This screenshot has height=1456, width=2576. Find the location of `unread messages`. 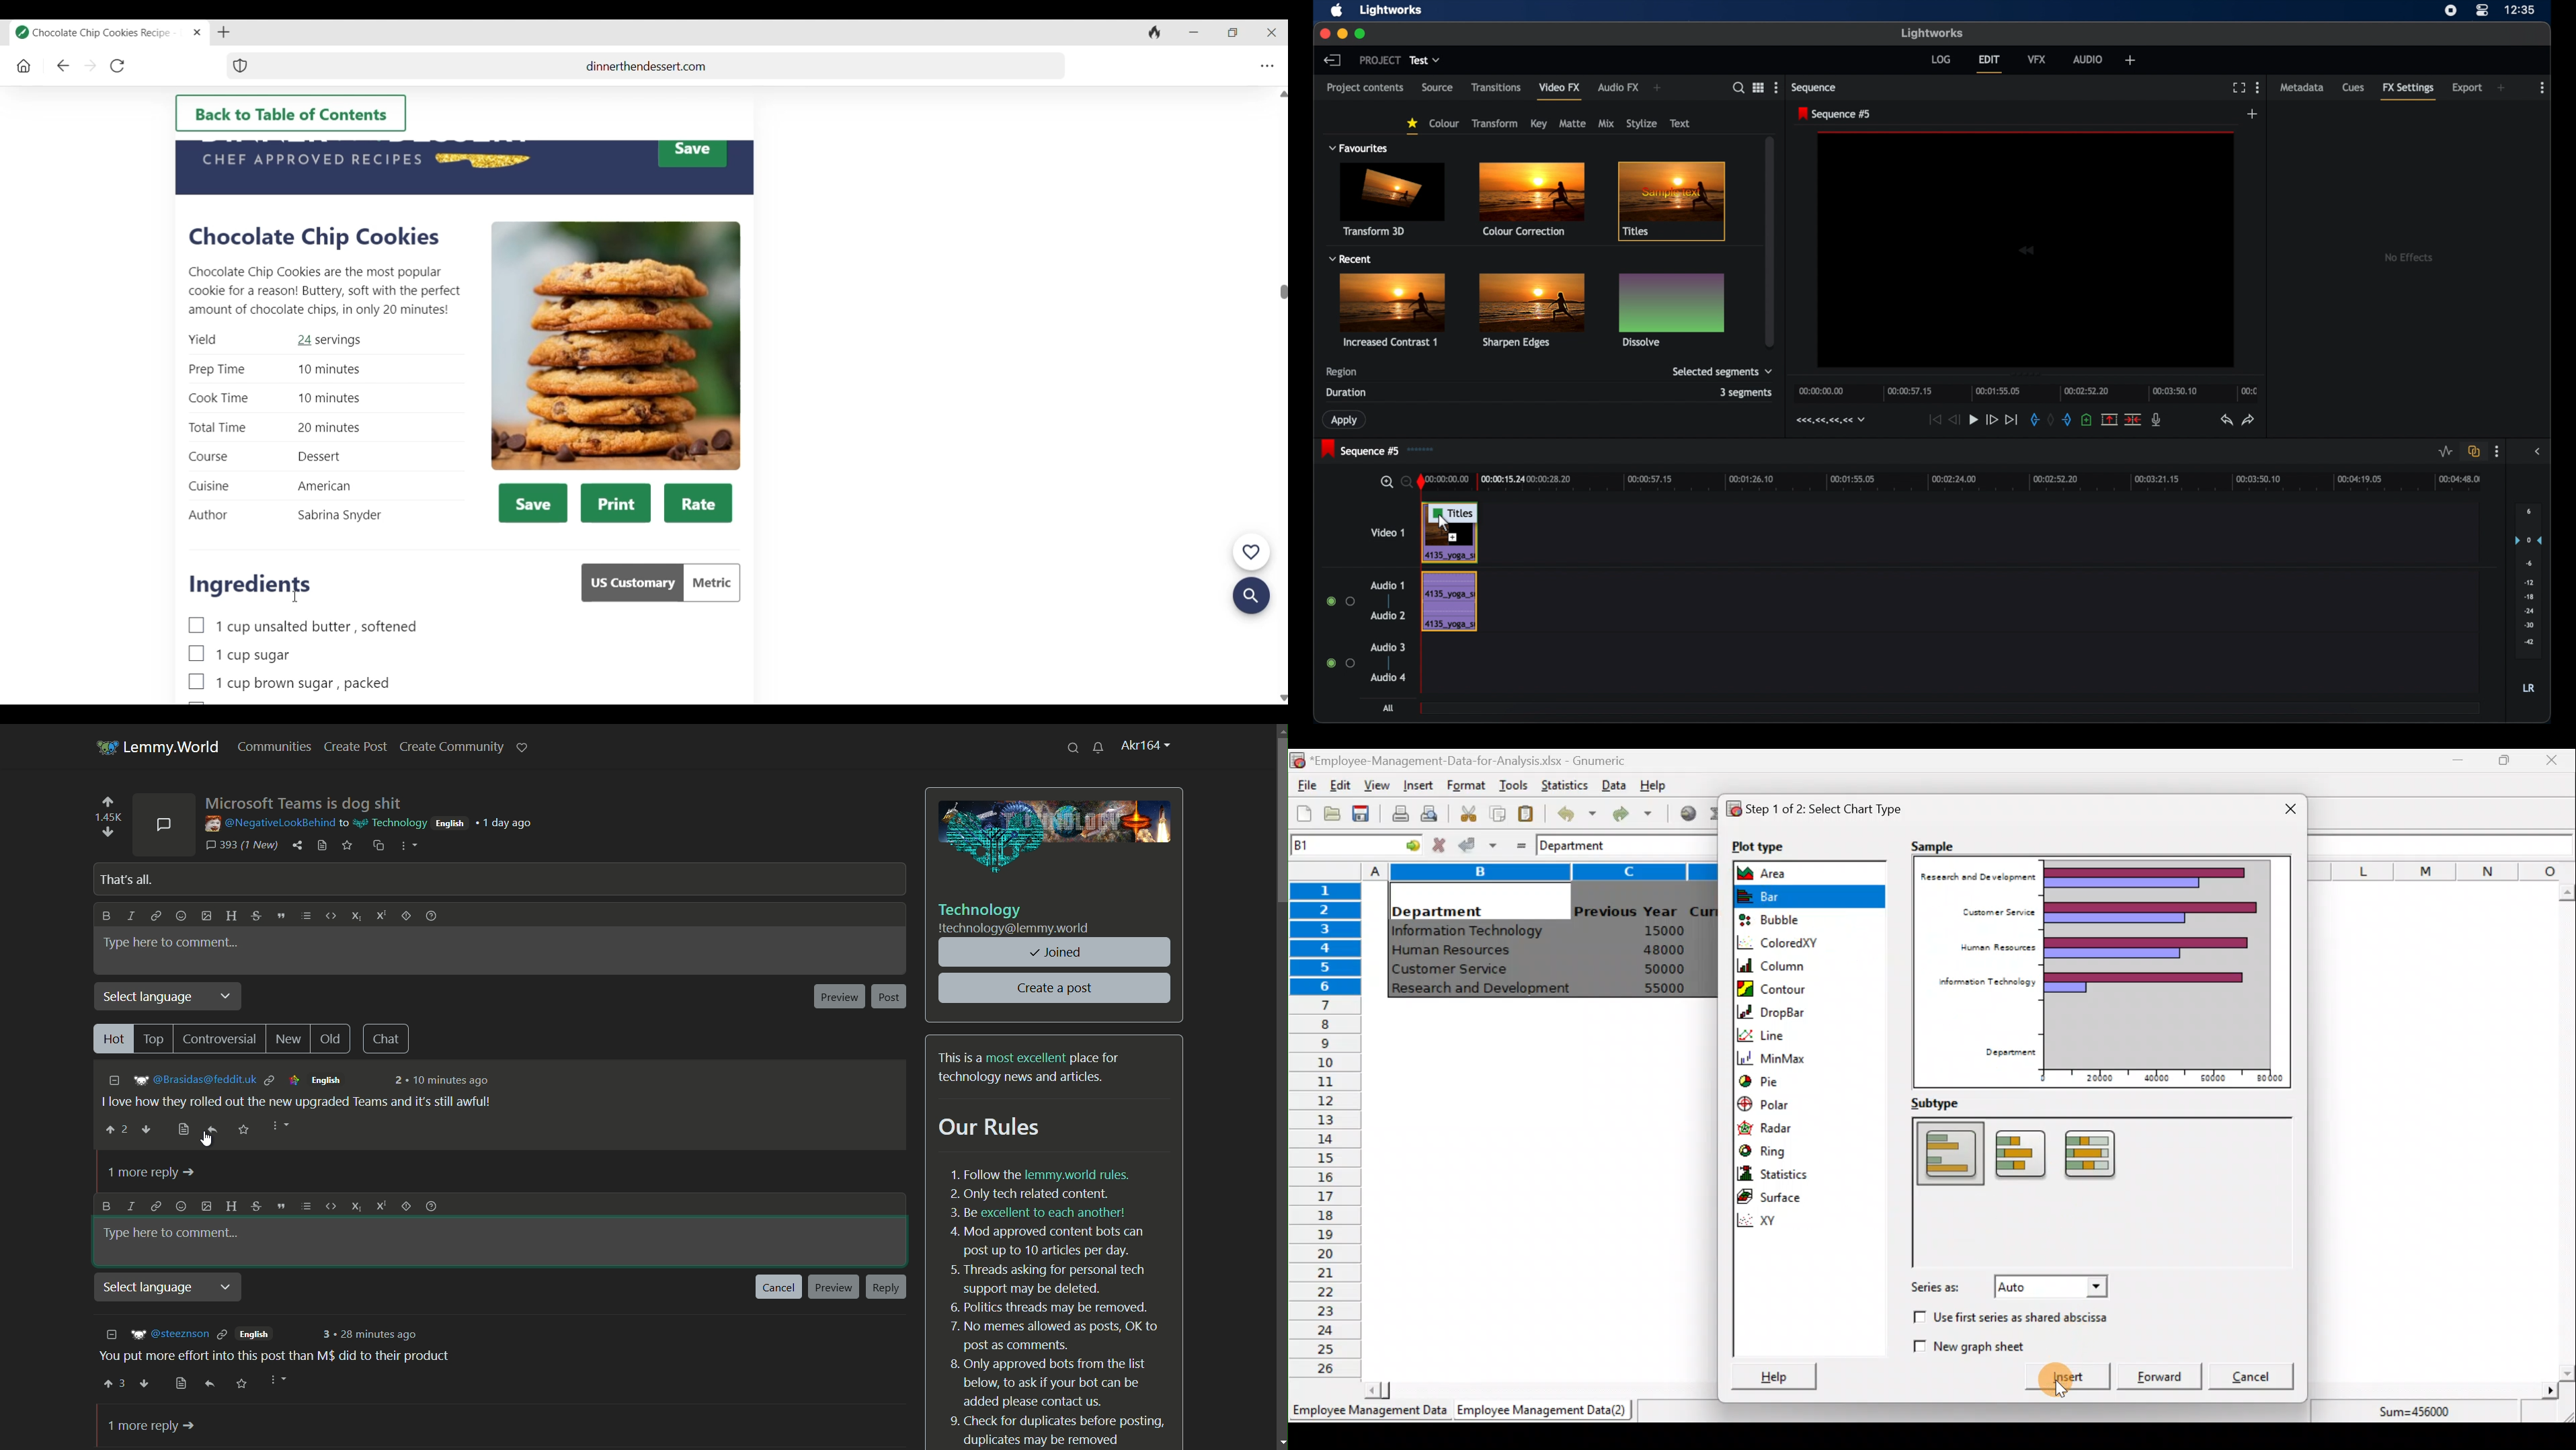

unread messages is located at coordinates (1098, 747).